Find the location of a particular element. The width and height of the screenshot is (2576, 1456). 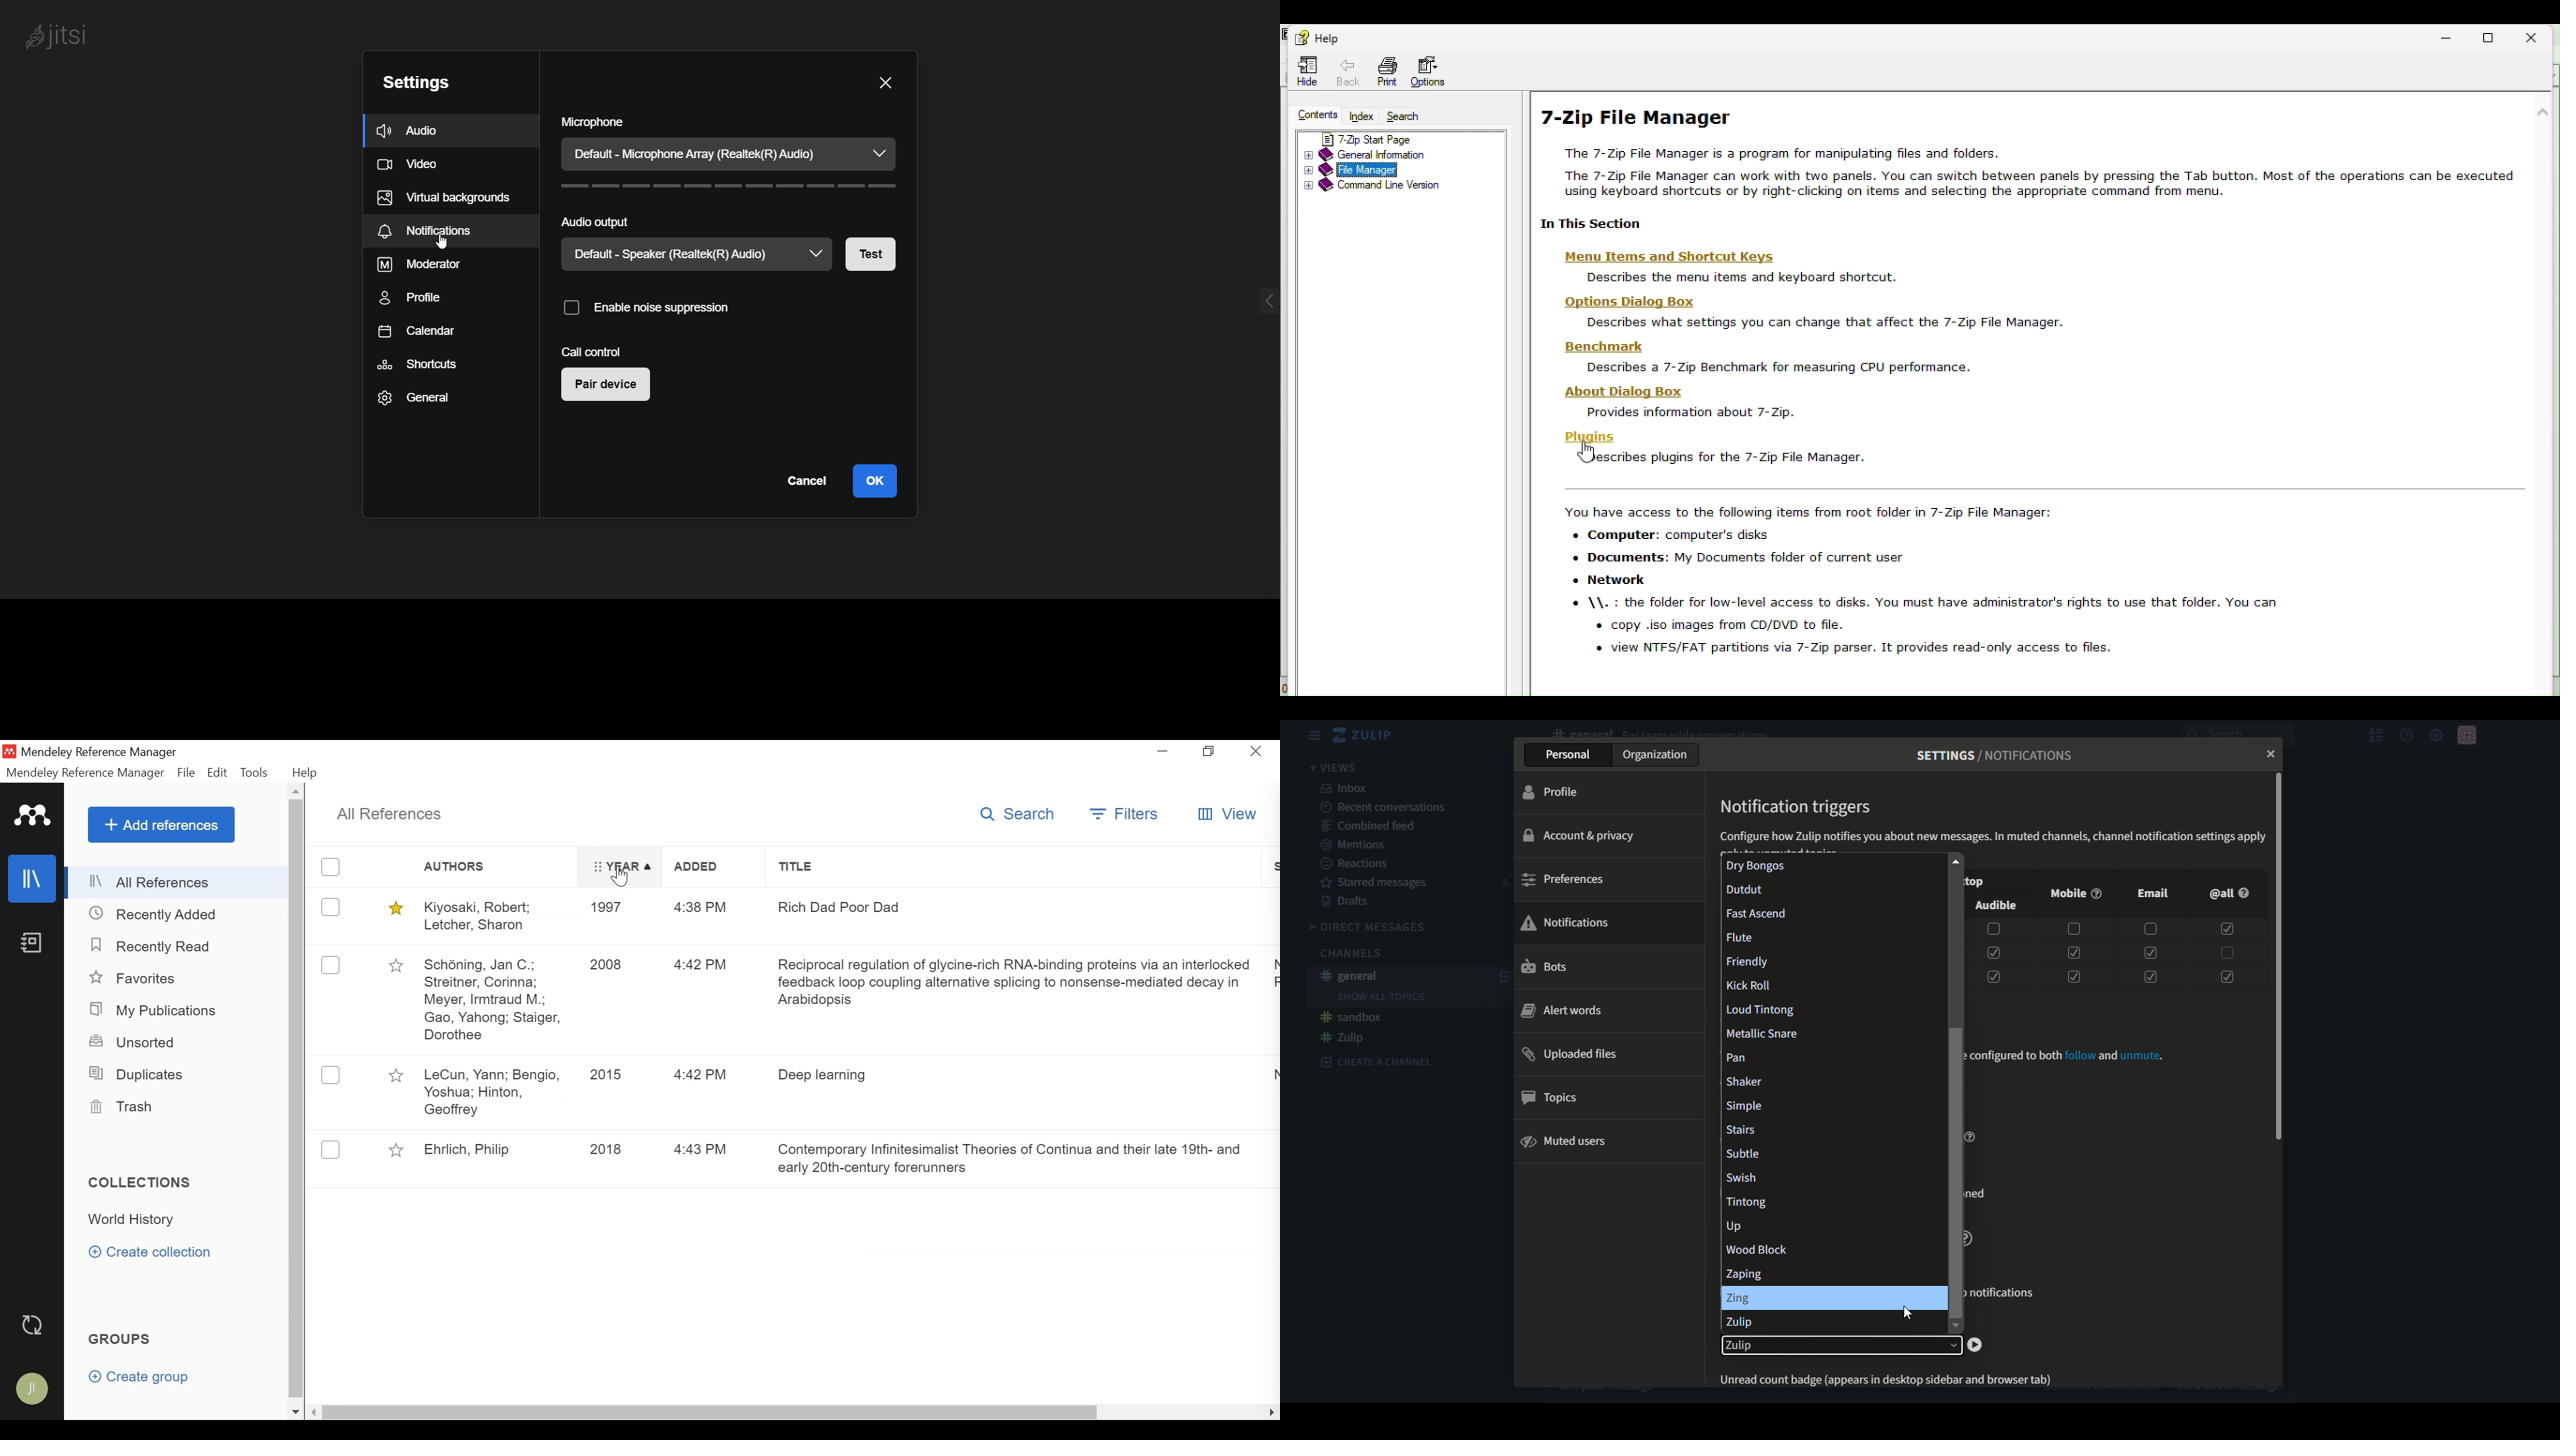

zulip is located at coordinates (1831, 1322).